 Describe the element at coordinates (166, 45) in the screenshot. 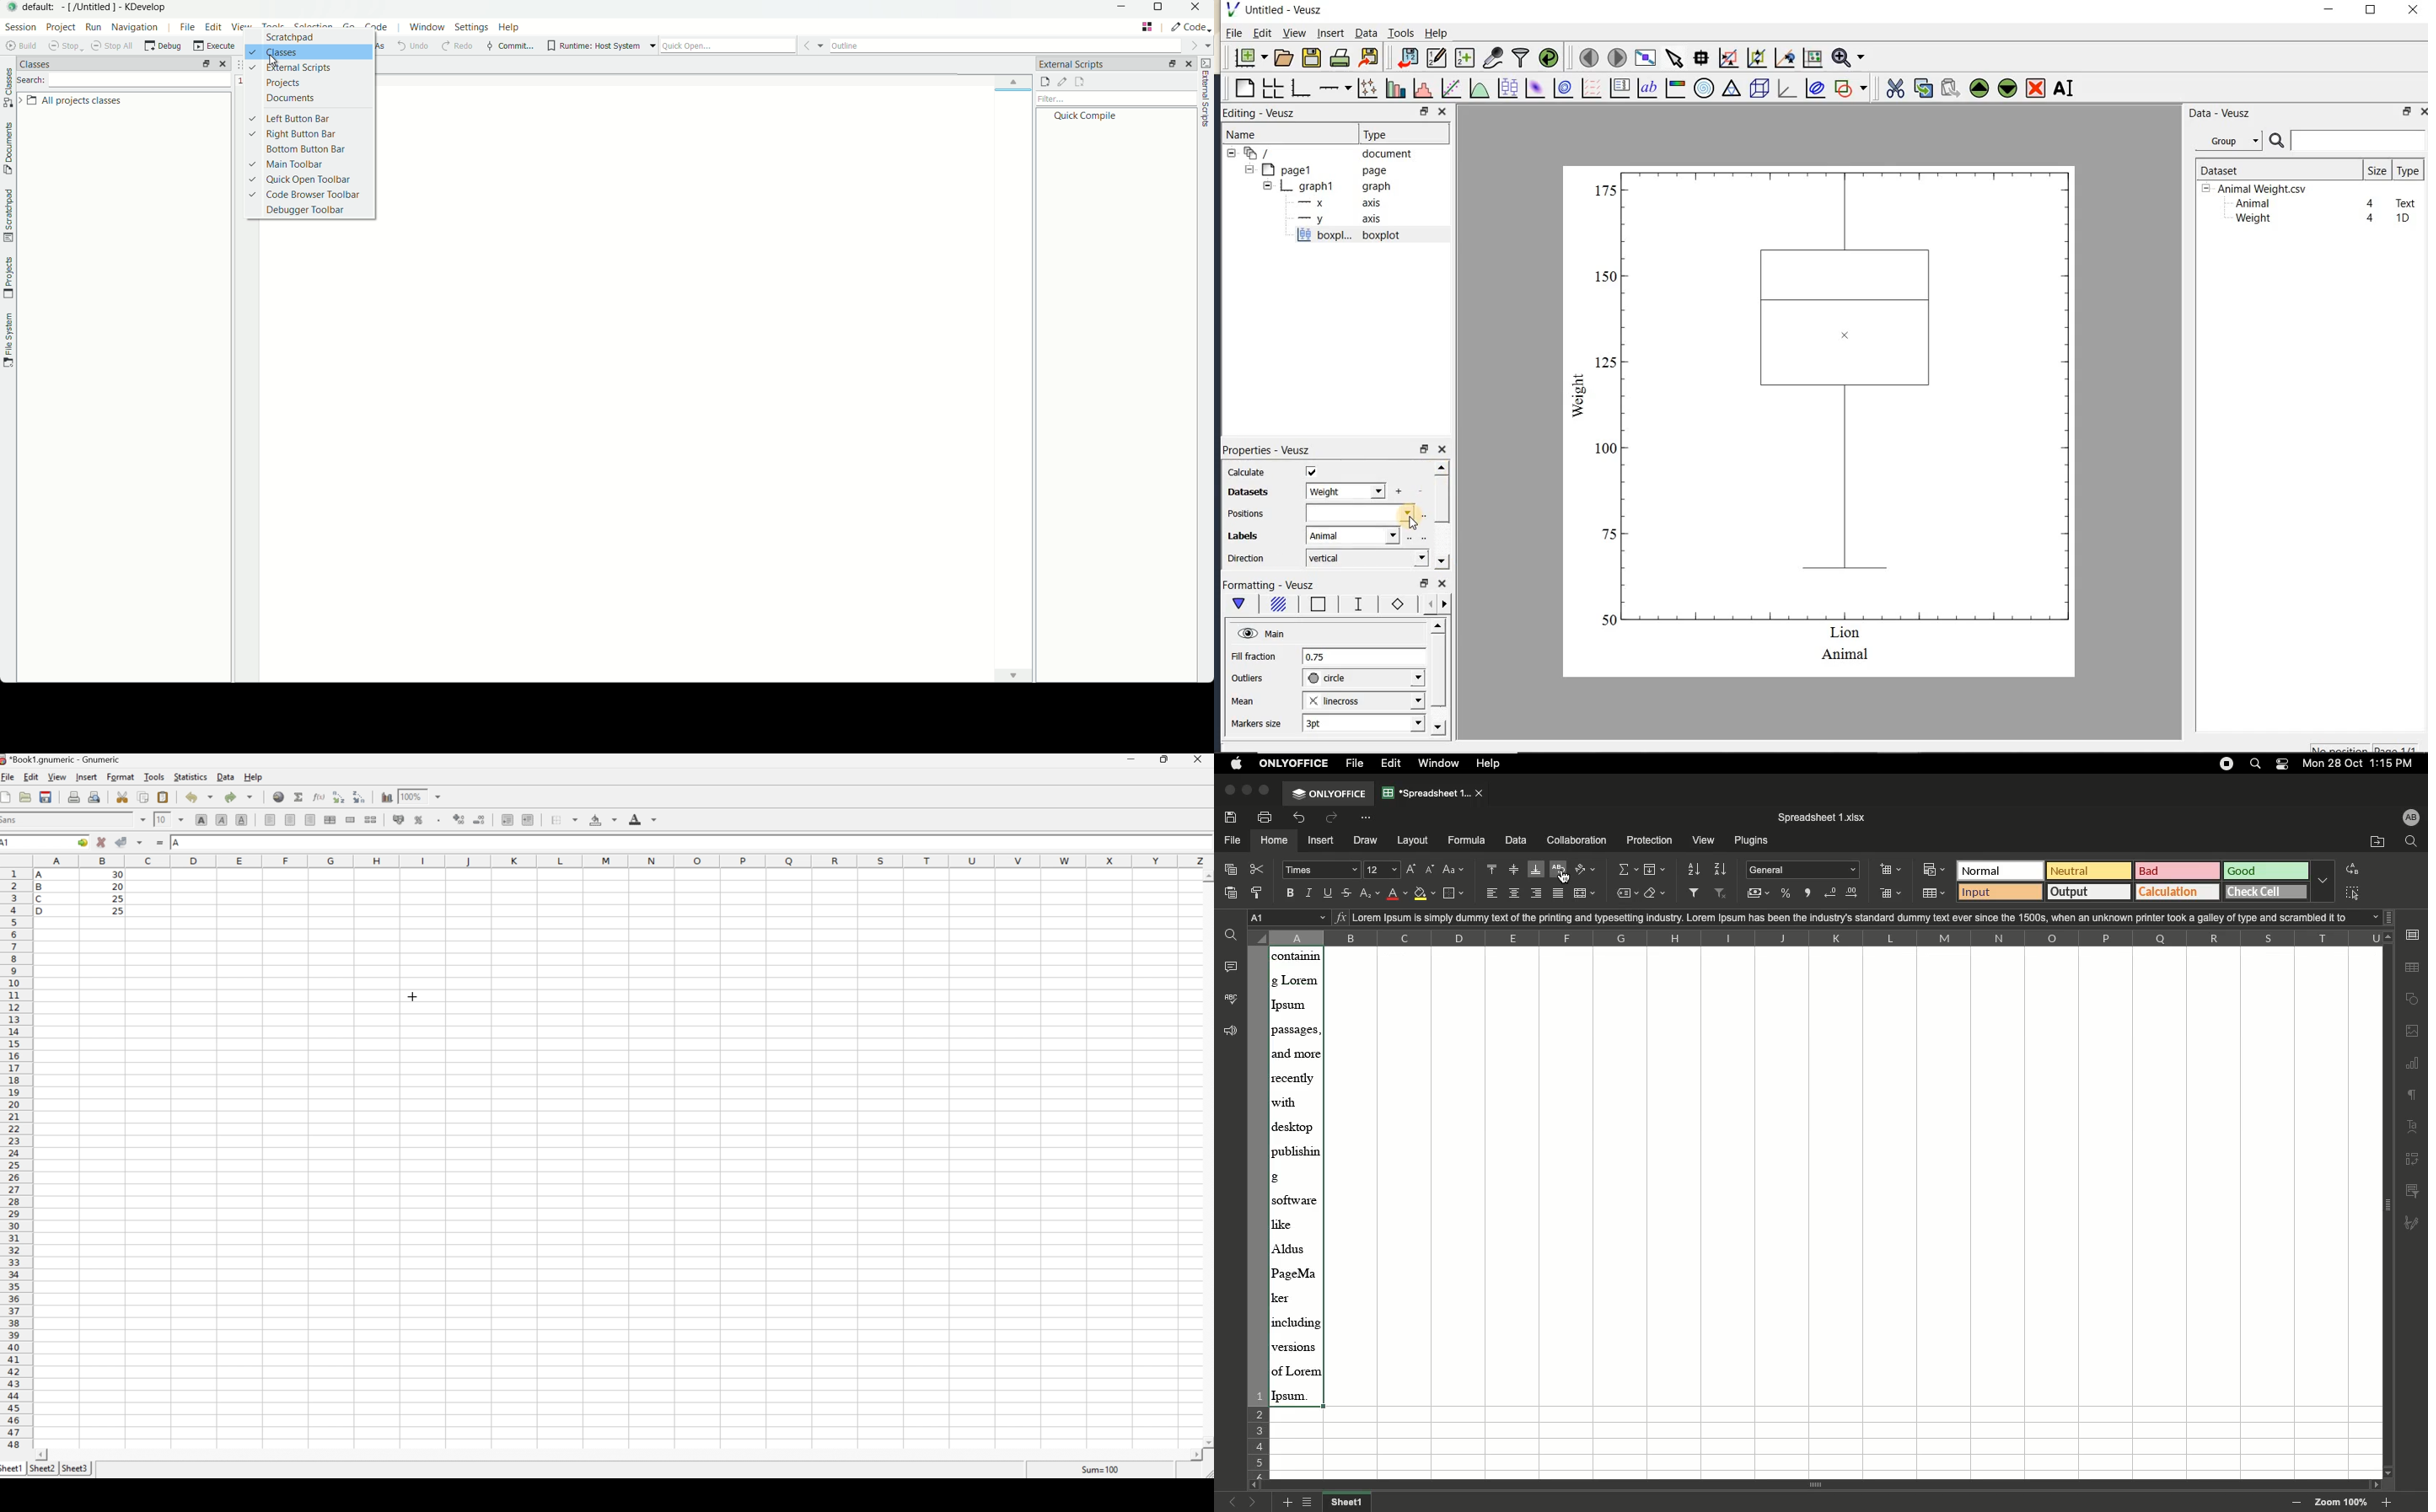

I see `debug` at that location.